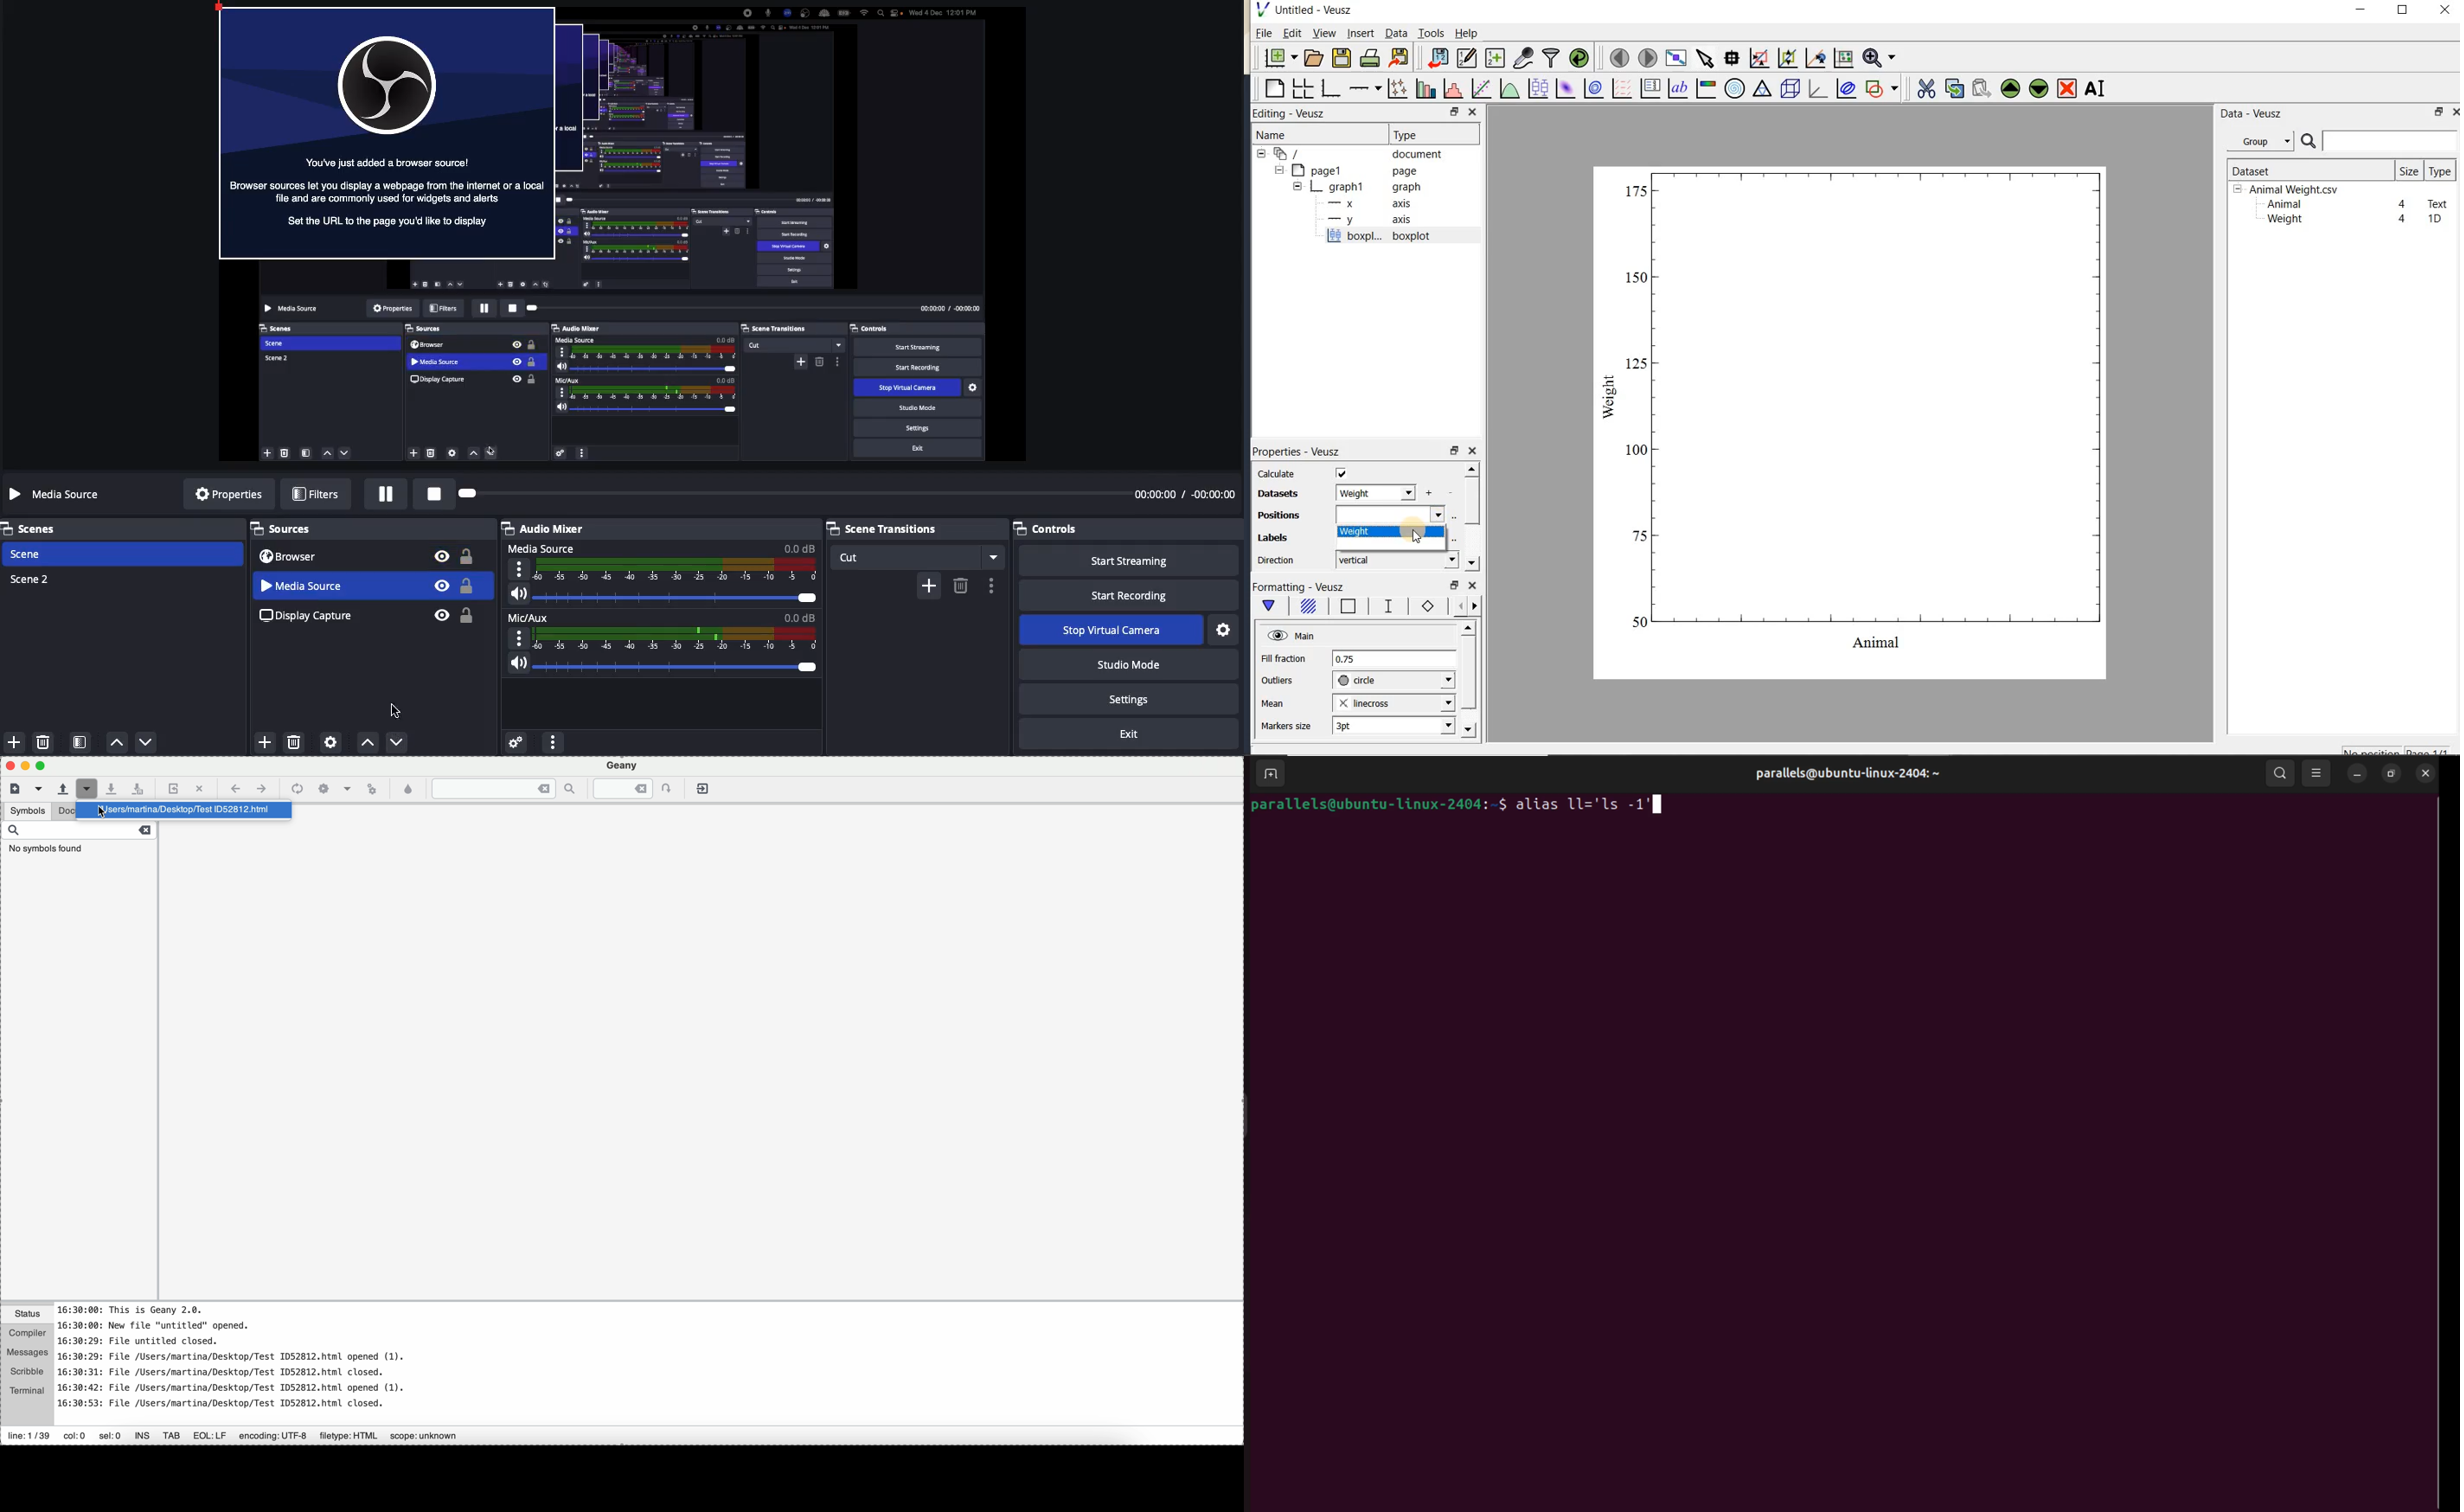  What do you see at coordinates (119, 740) in the screenshot?
I see `move up` at bounding box center [119, 740].